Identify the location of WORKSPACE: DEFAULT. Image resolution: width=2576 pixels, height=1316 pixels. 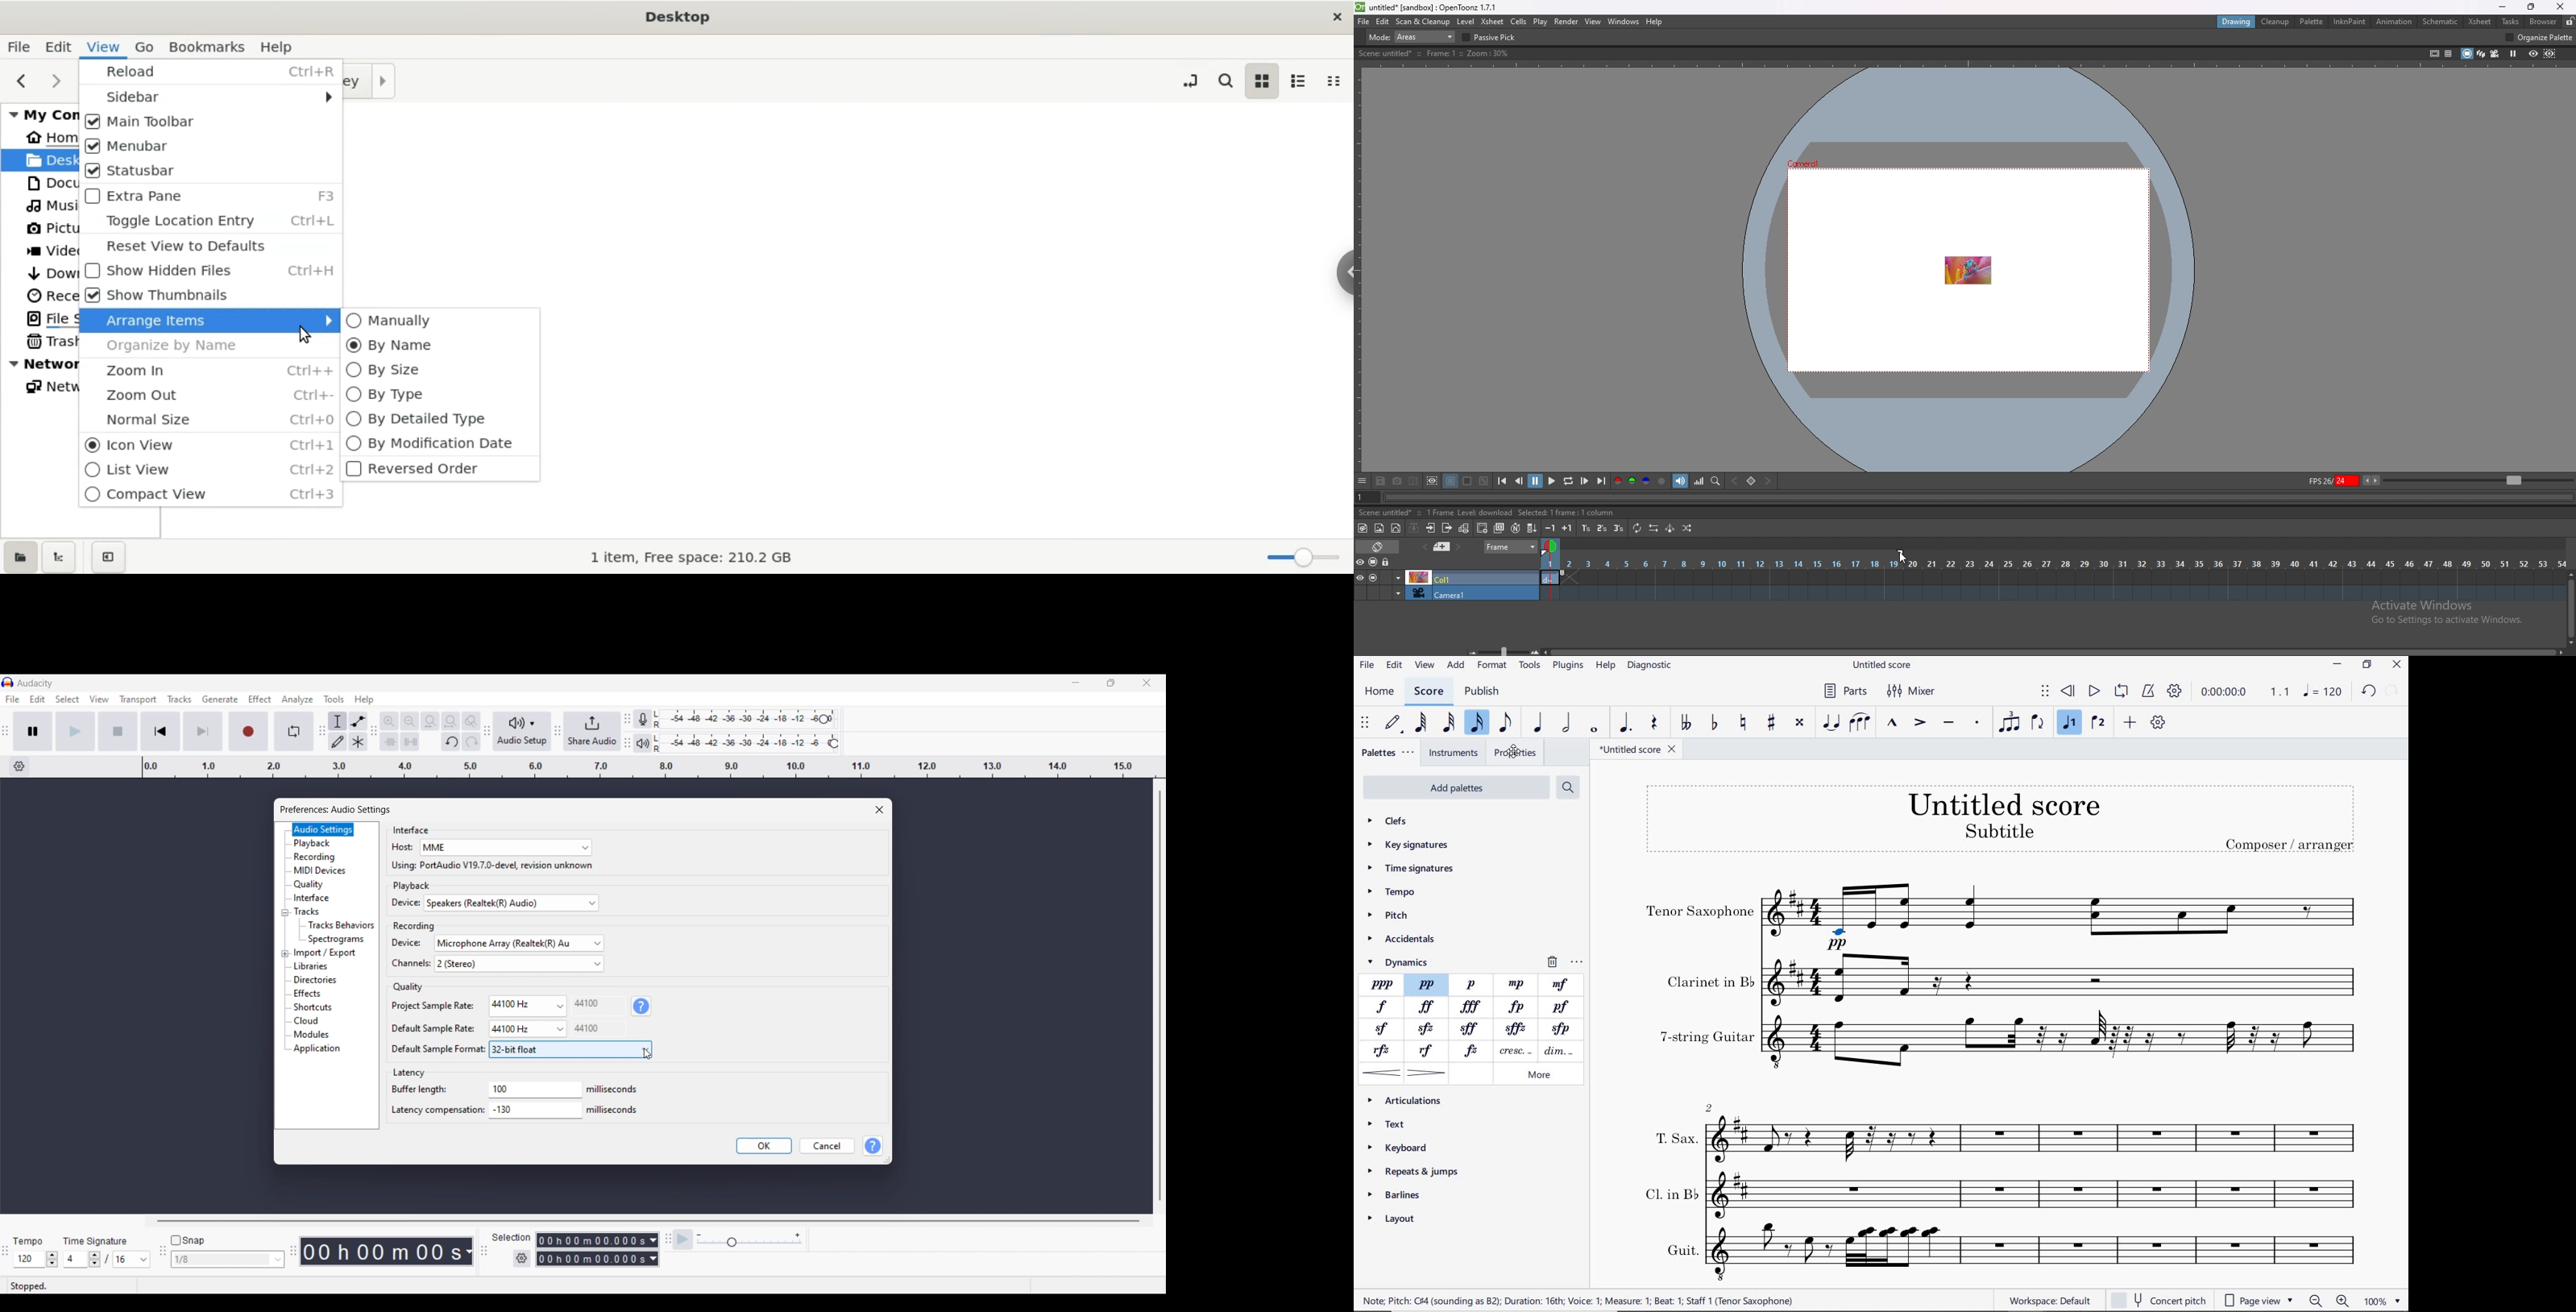
(2050, 1301).